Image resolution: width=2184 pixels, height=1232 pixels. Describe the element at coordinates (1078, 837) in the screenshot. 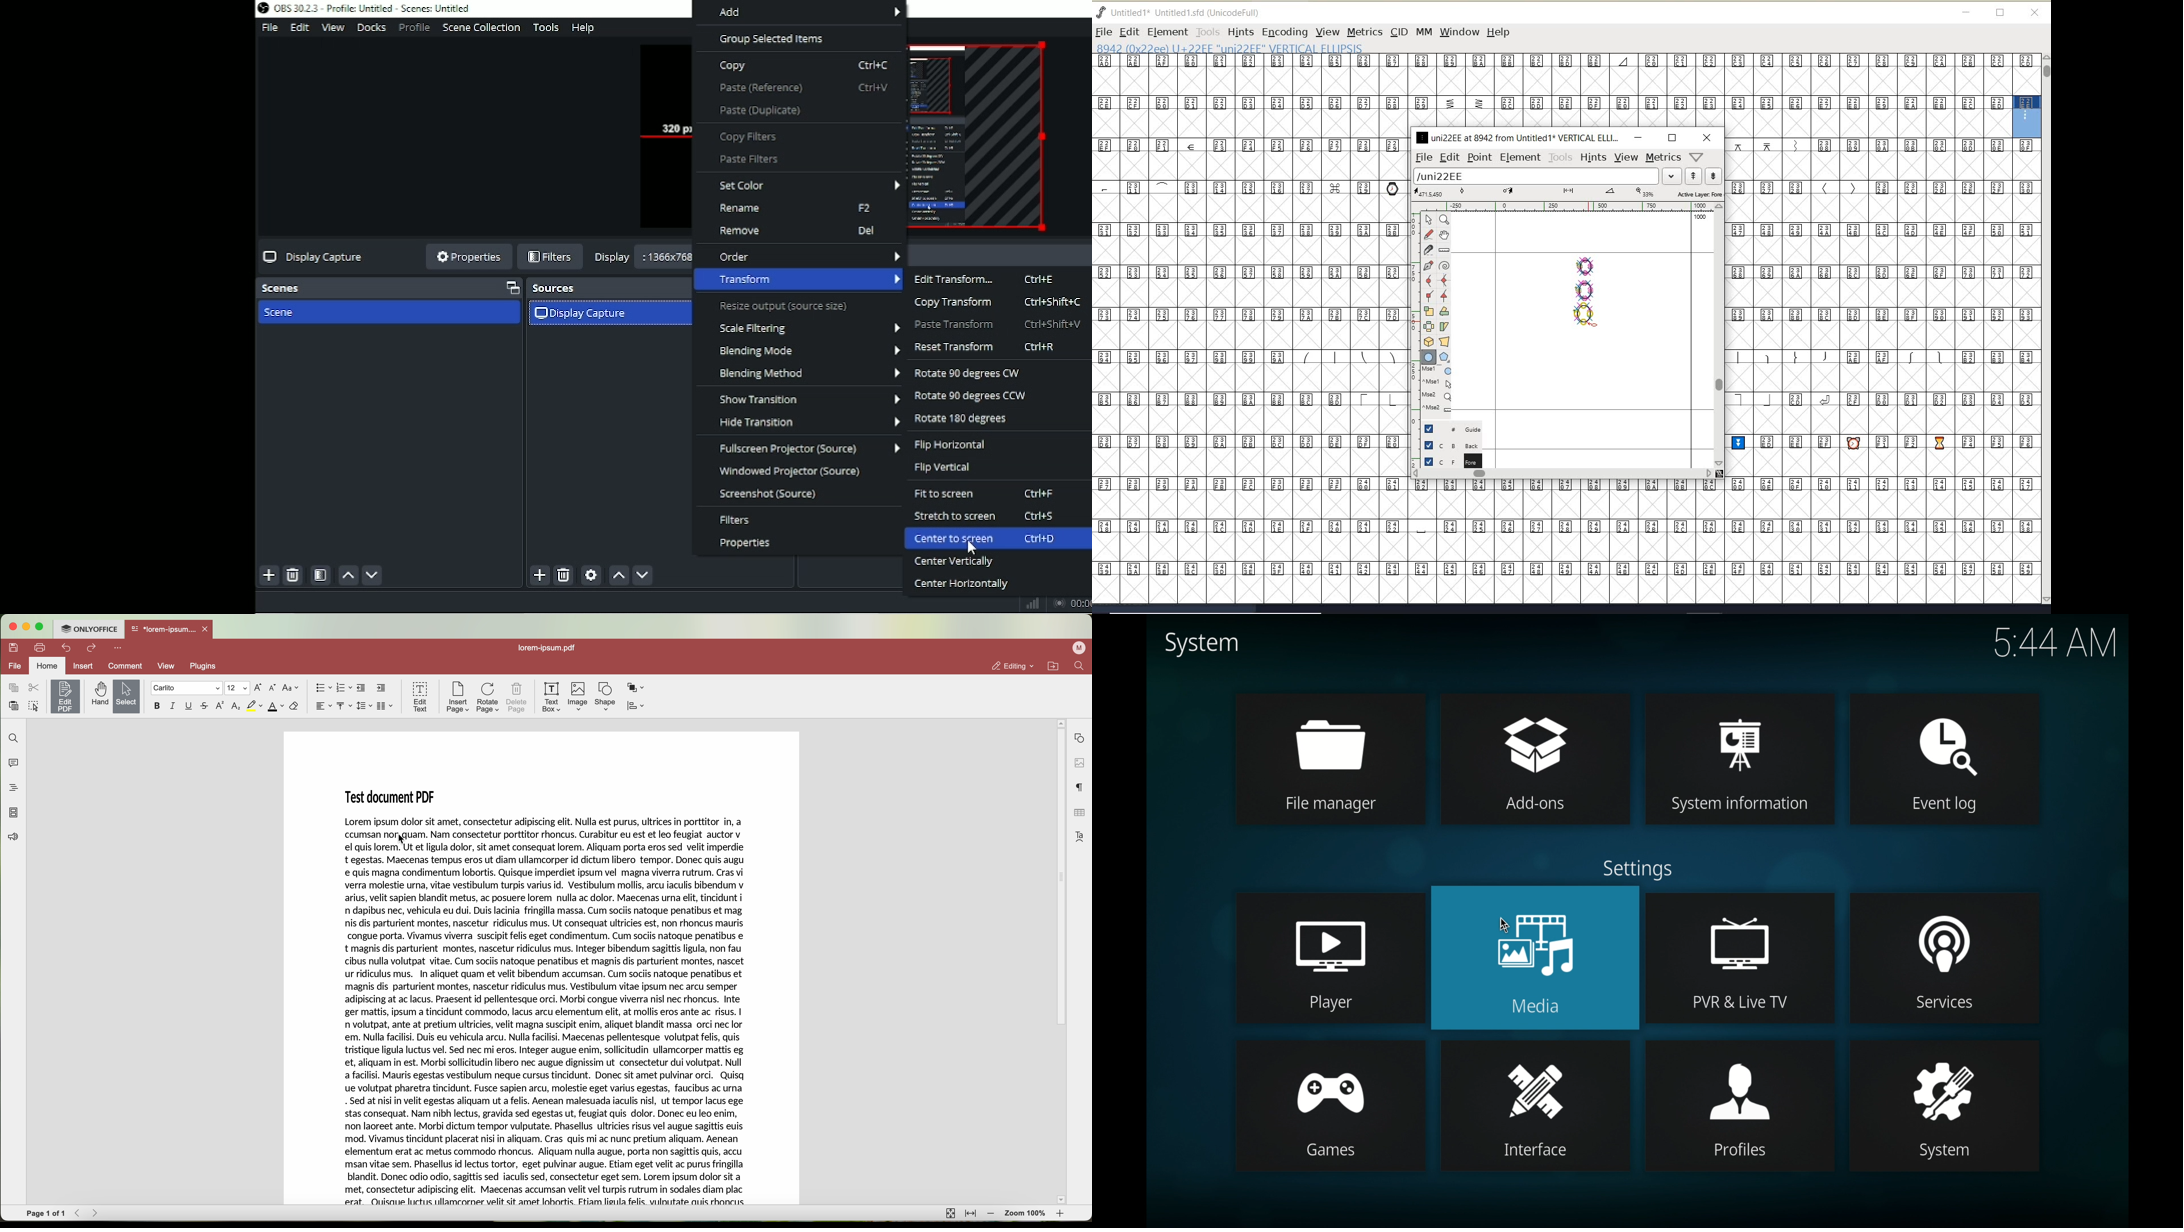

I see `text art settings` at that location.